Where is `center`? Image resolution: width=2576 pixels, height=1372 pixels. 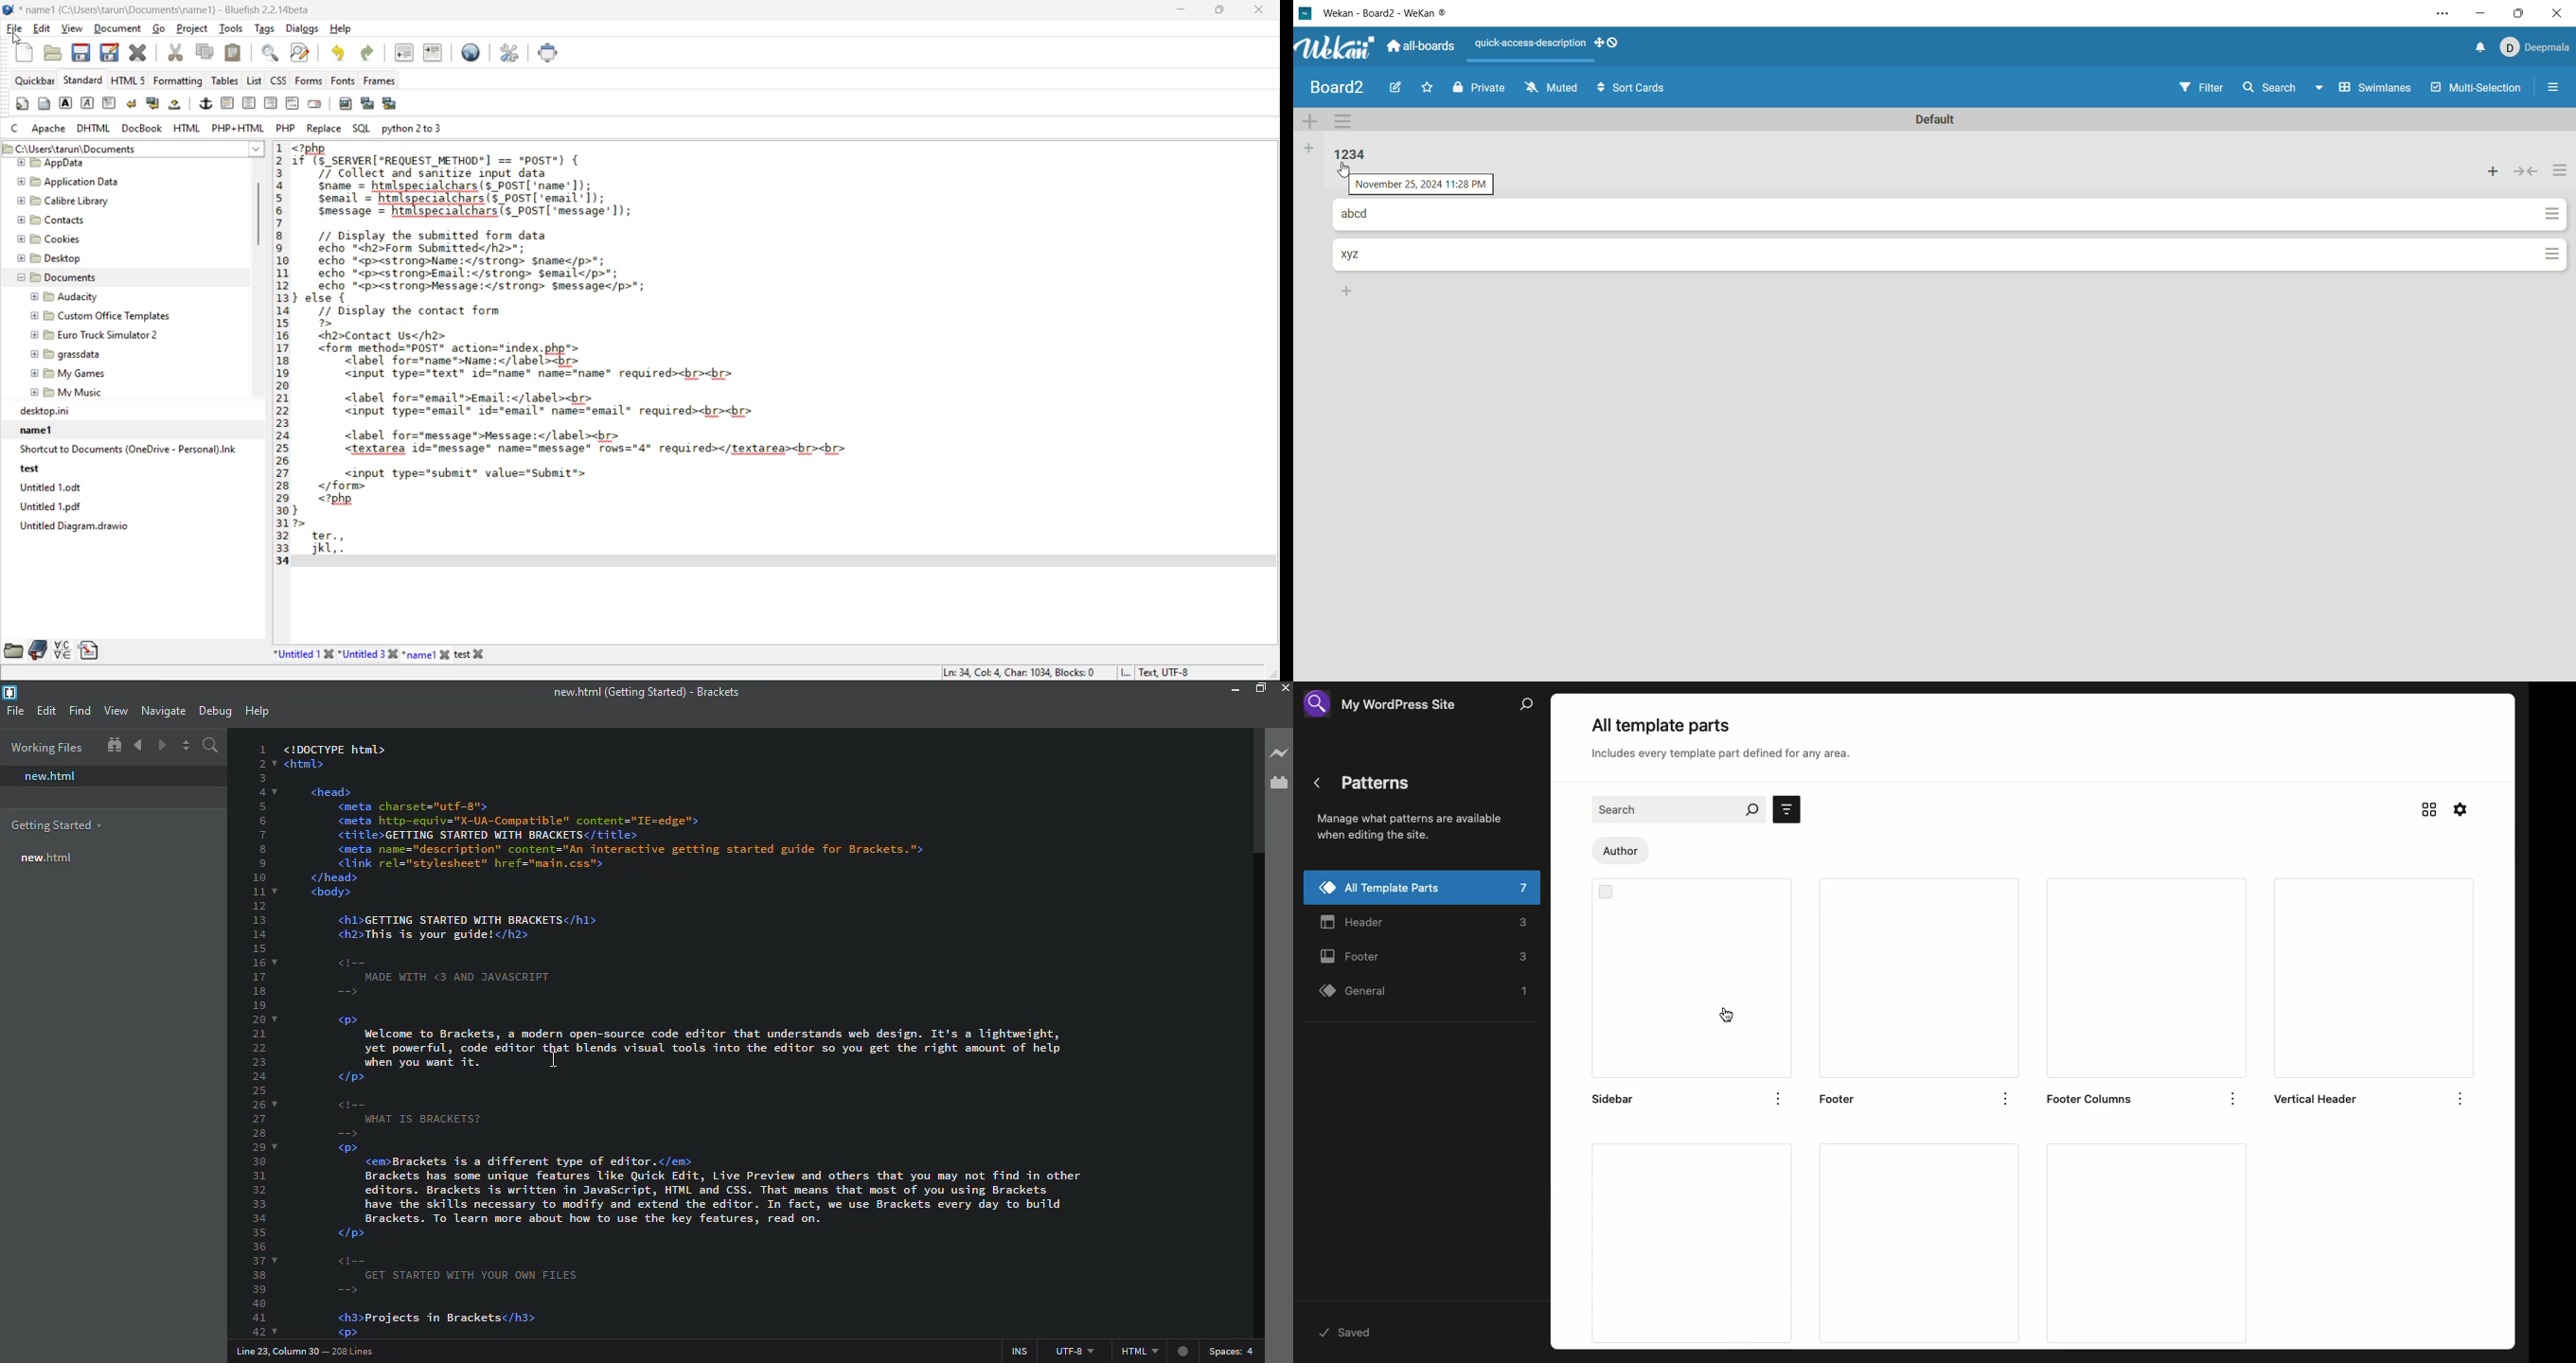 center is located at coordinates (247, 104).